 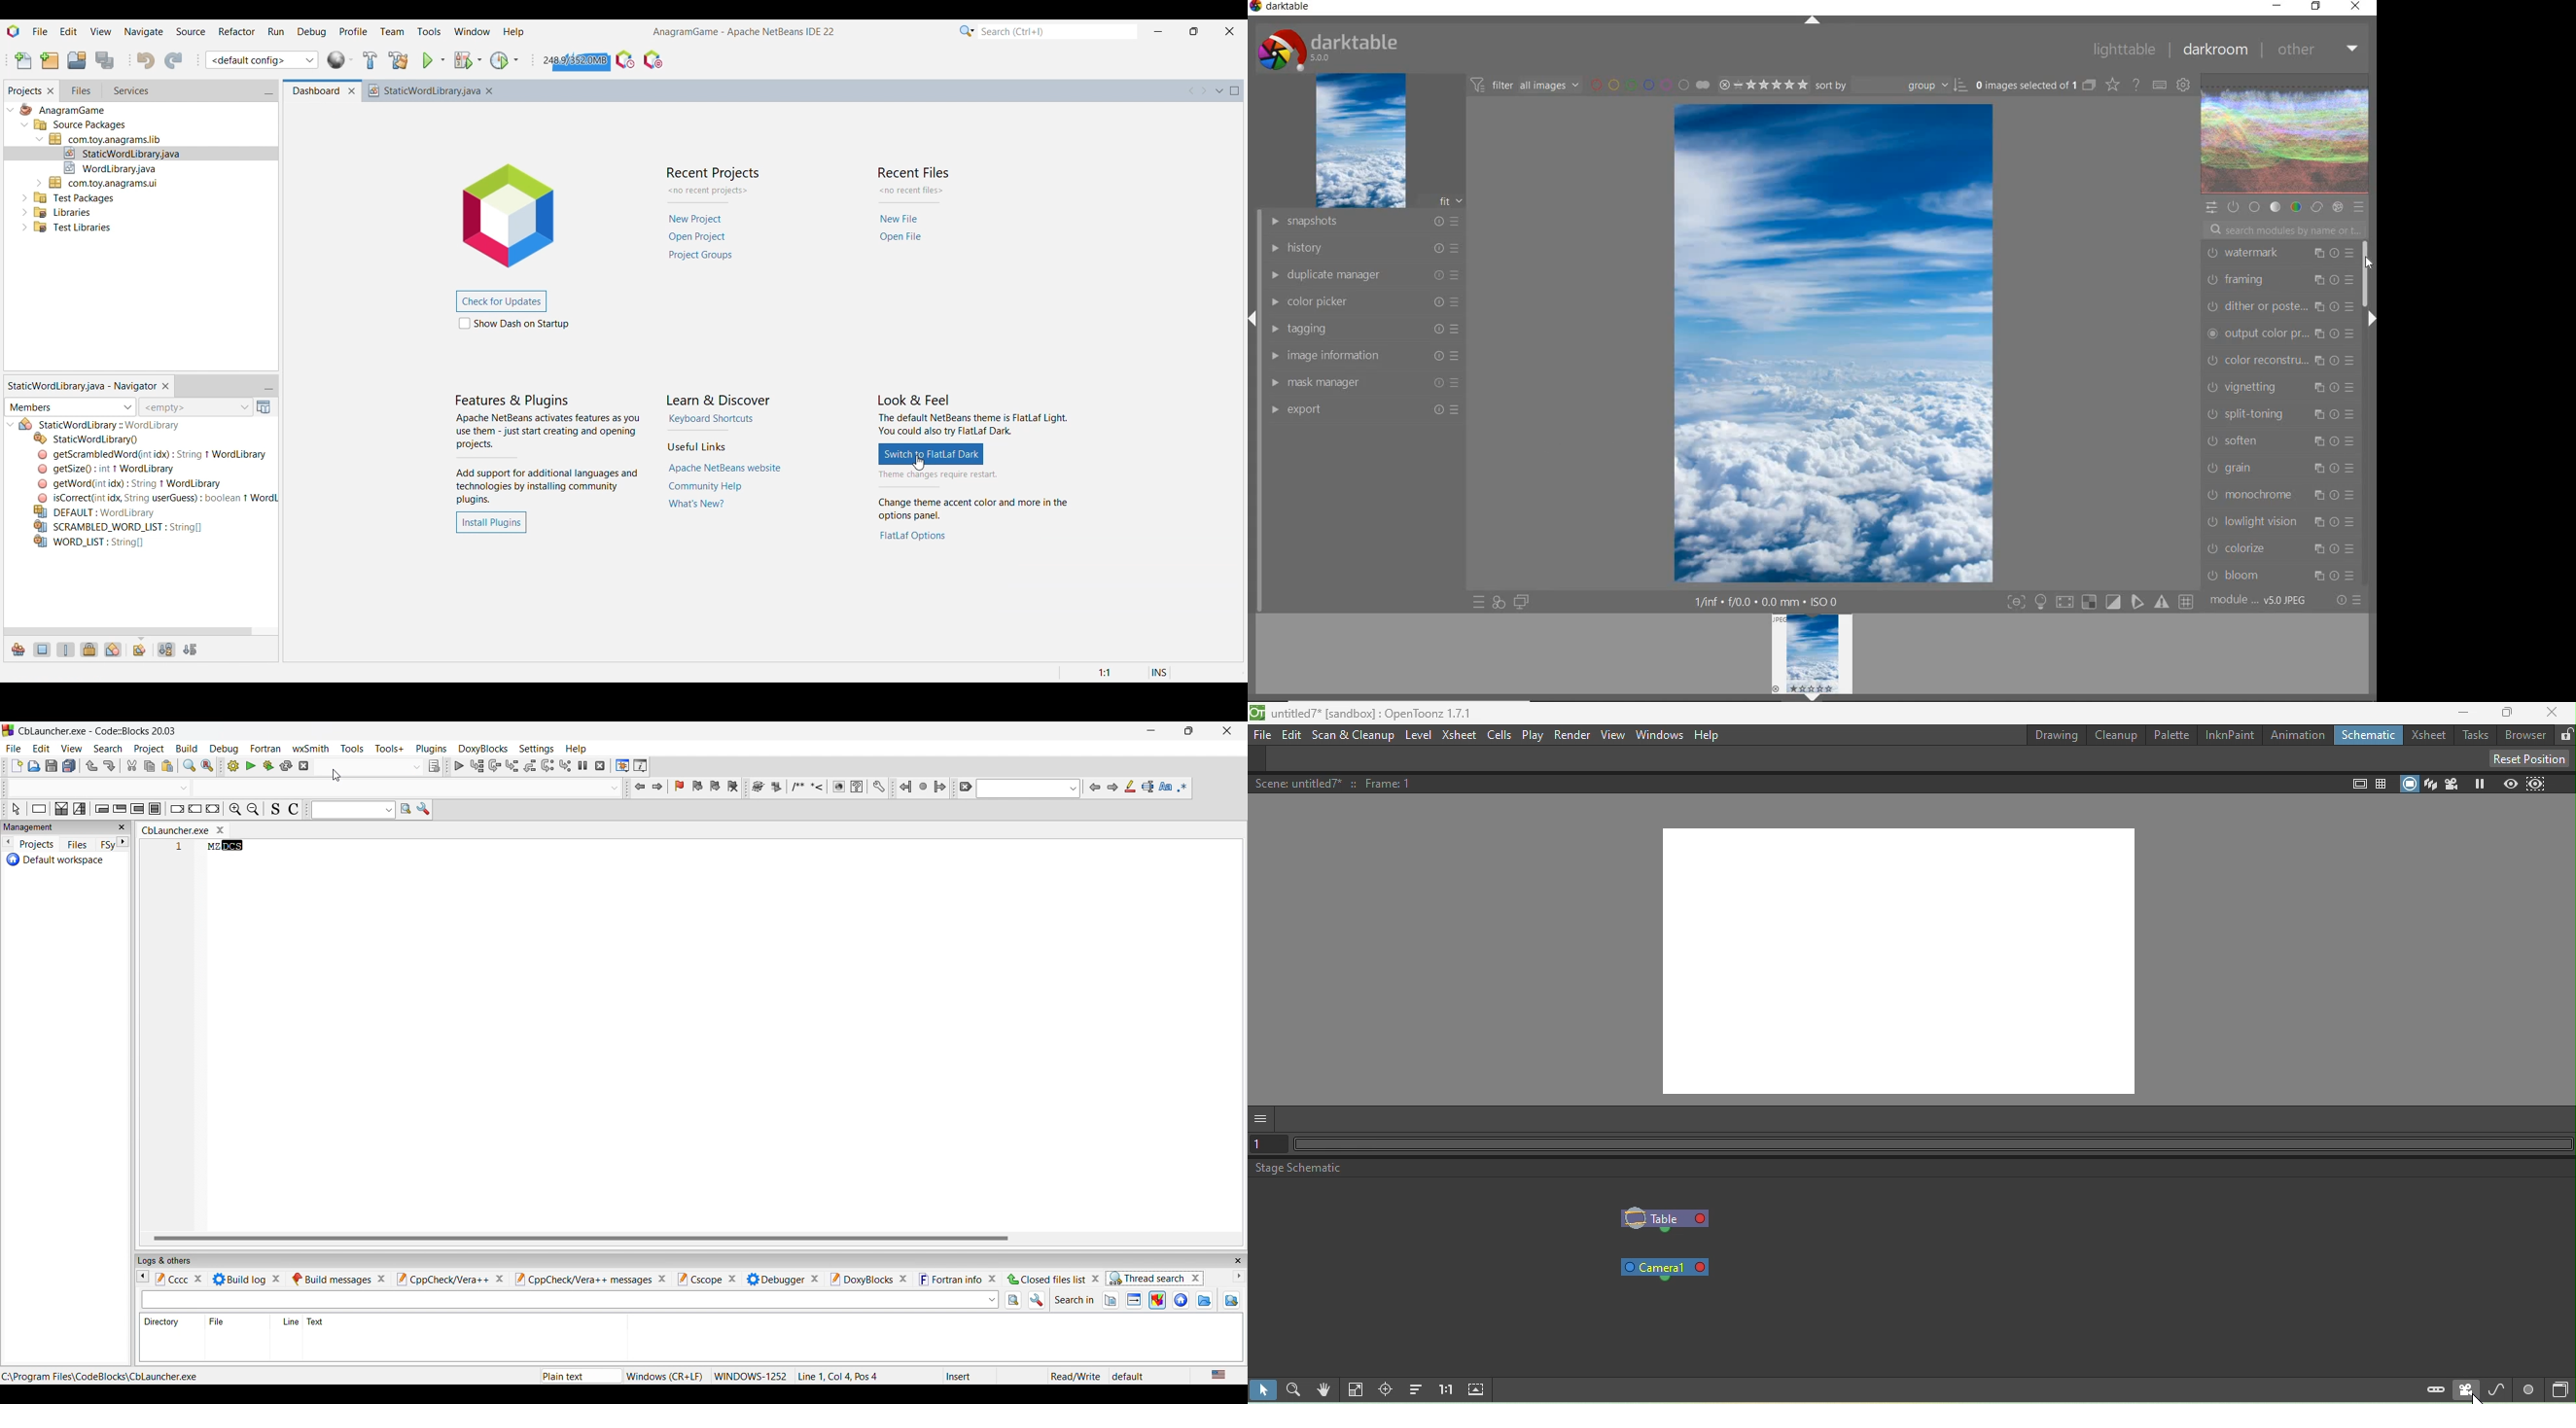 What do you see at coordinates (8, 730) in the screenshot?
I see `Software logo` at bounding box center [8, 730].